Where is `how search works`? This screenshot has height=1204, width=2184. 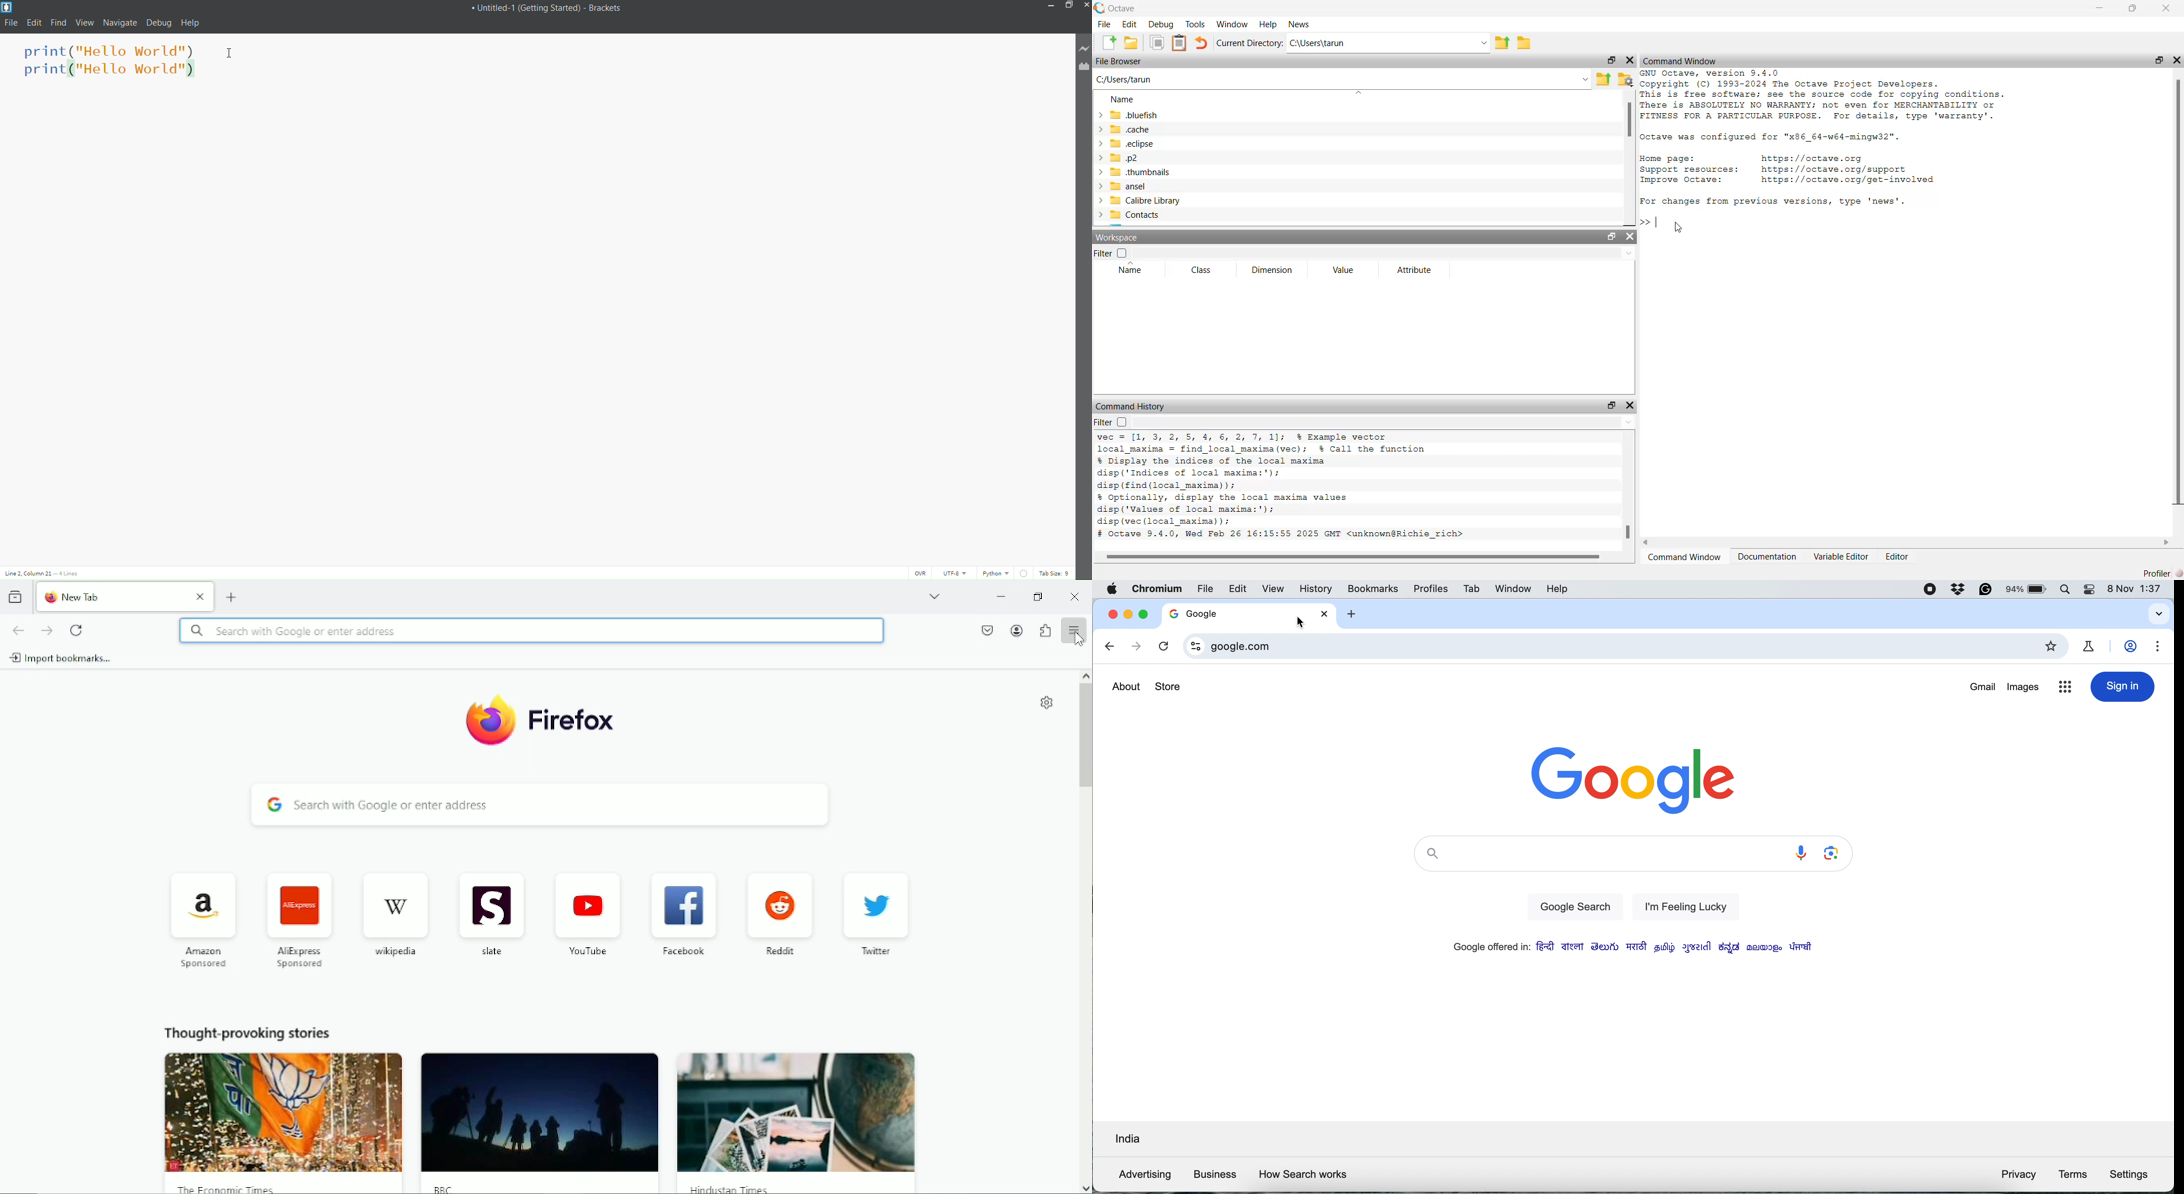 how search works is located at coordinates (1304, 1175).